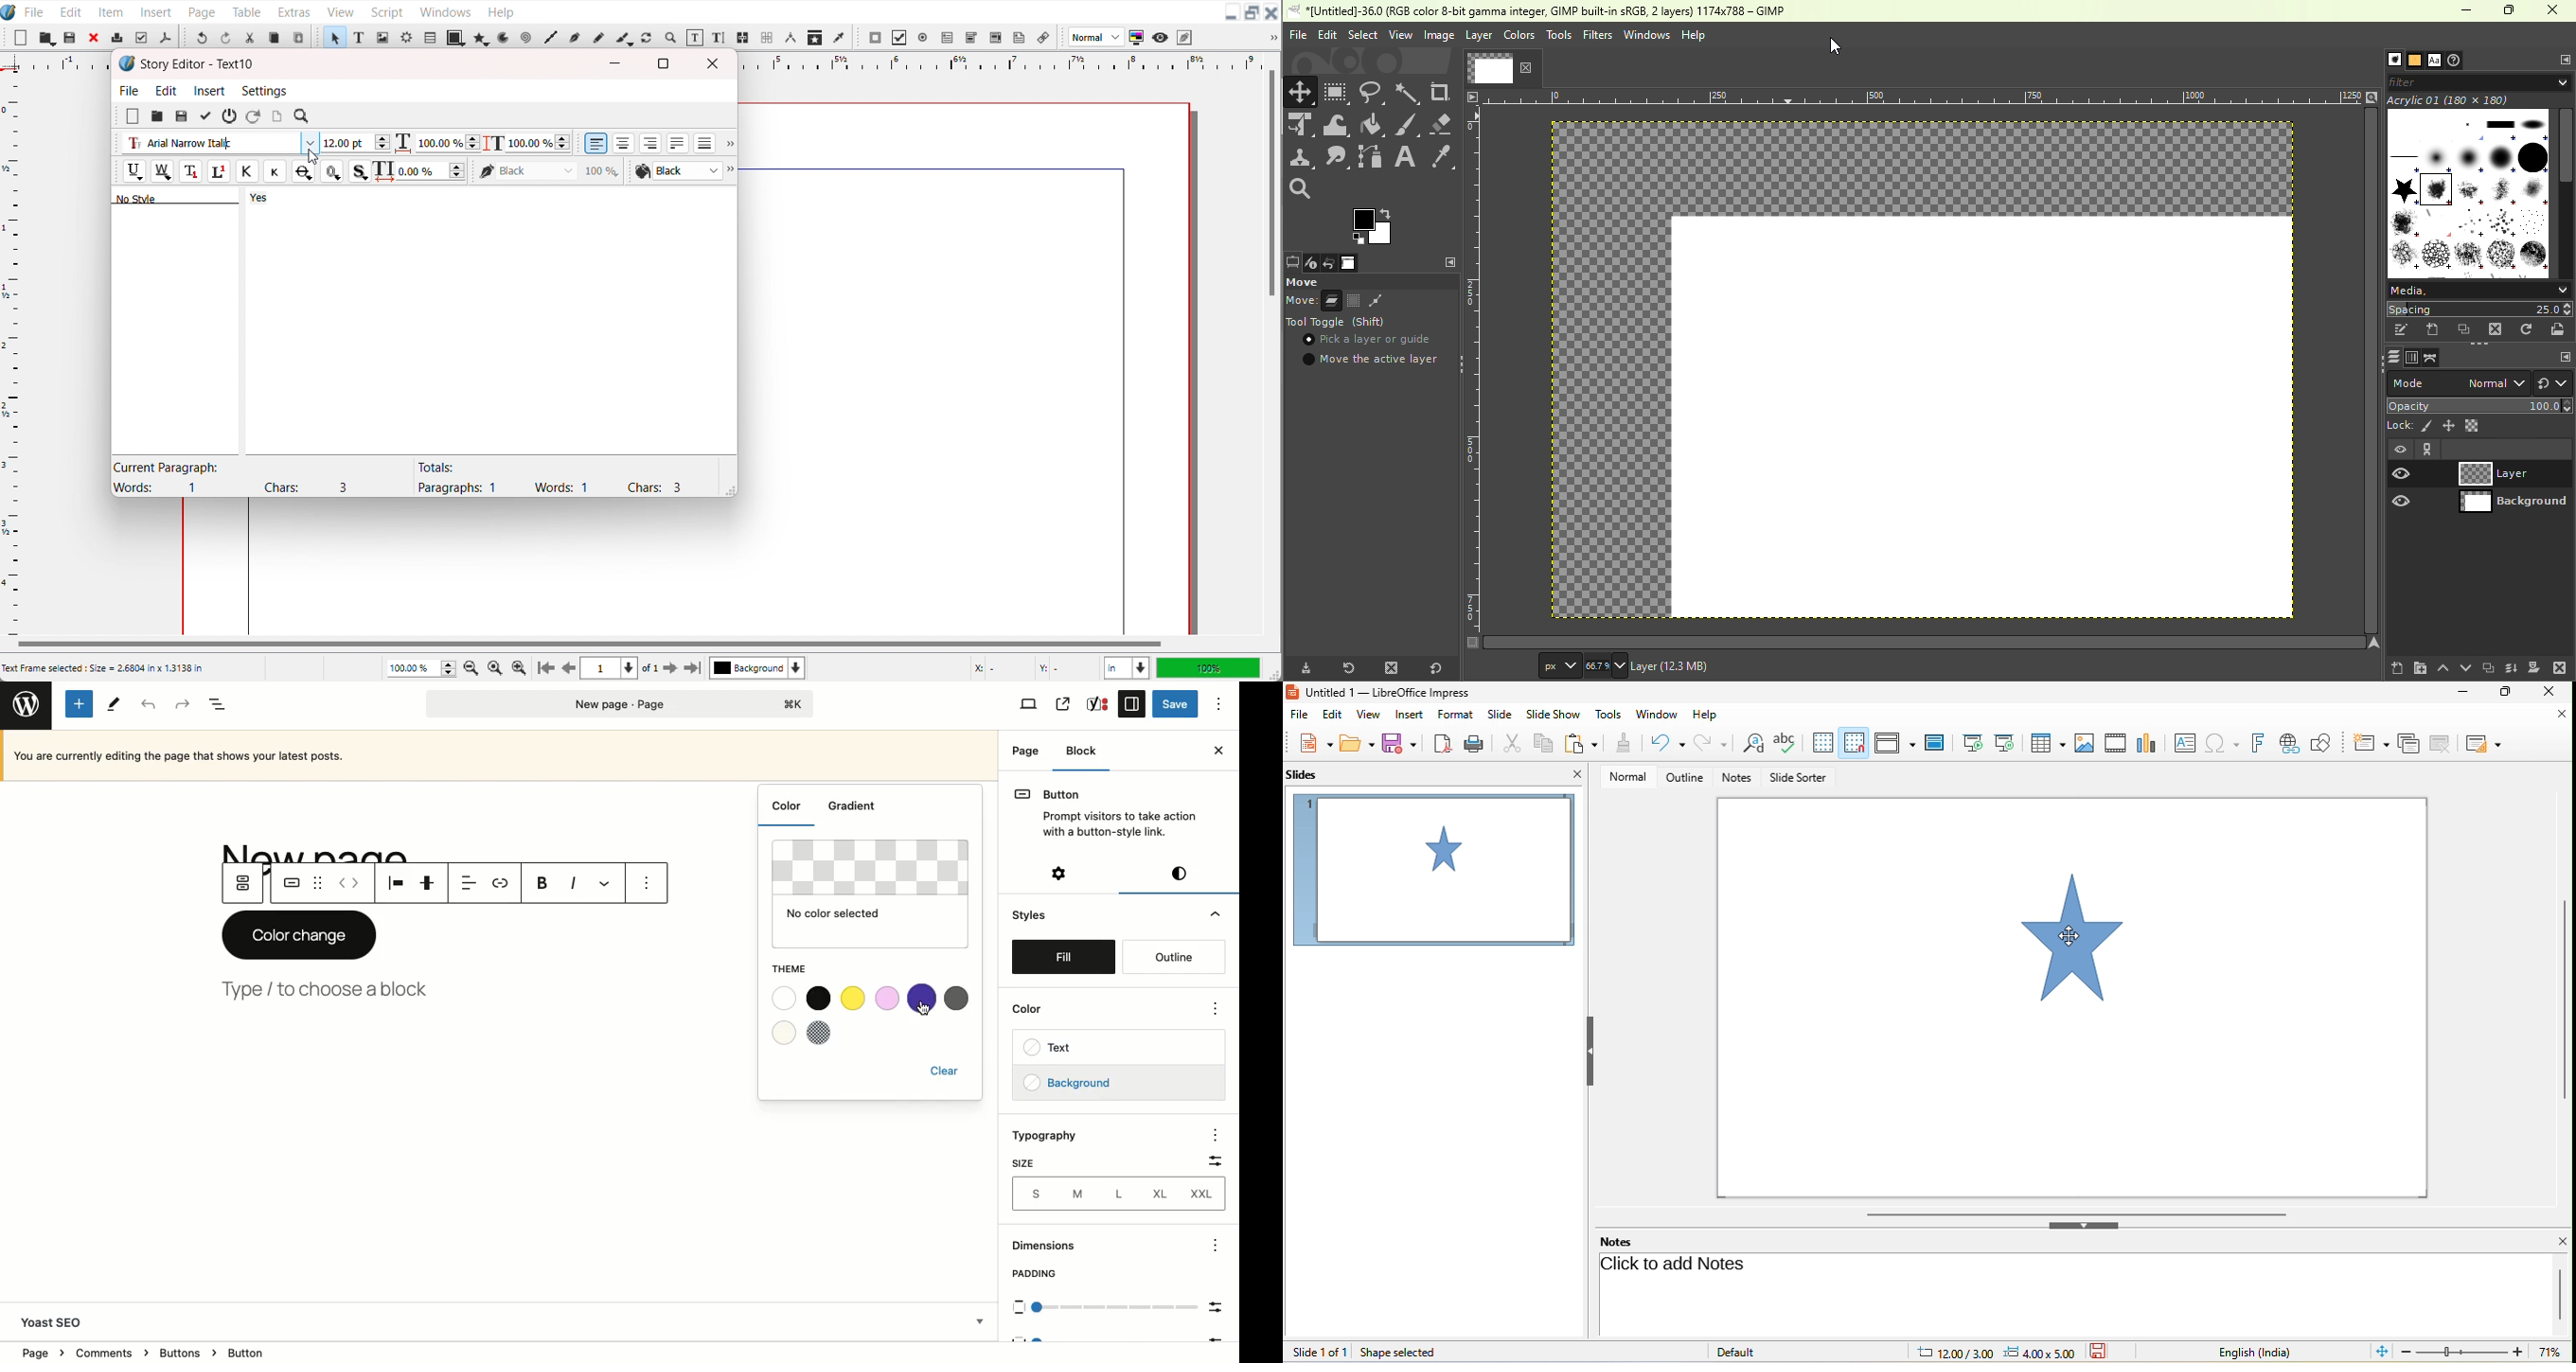  I want to click on Zoom in or out, so click(669, 37).